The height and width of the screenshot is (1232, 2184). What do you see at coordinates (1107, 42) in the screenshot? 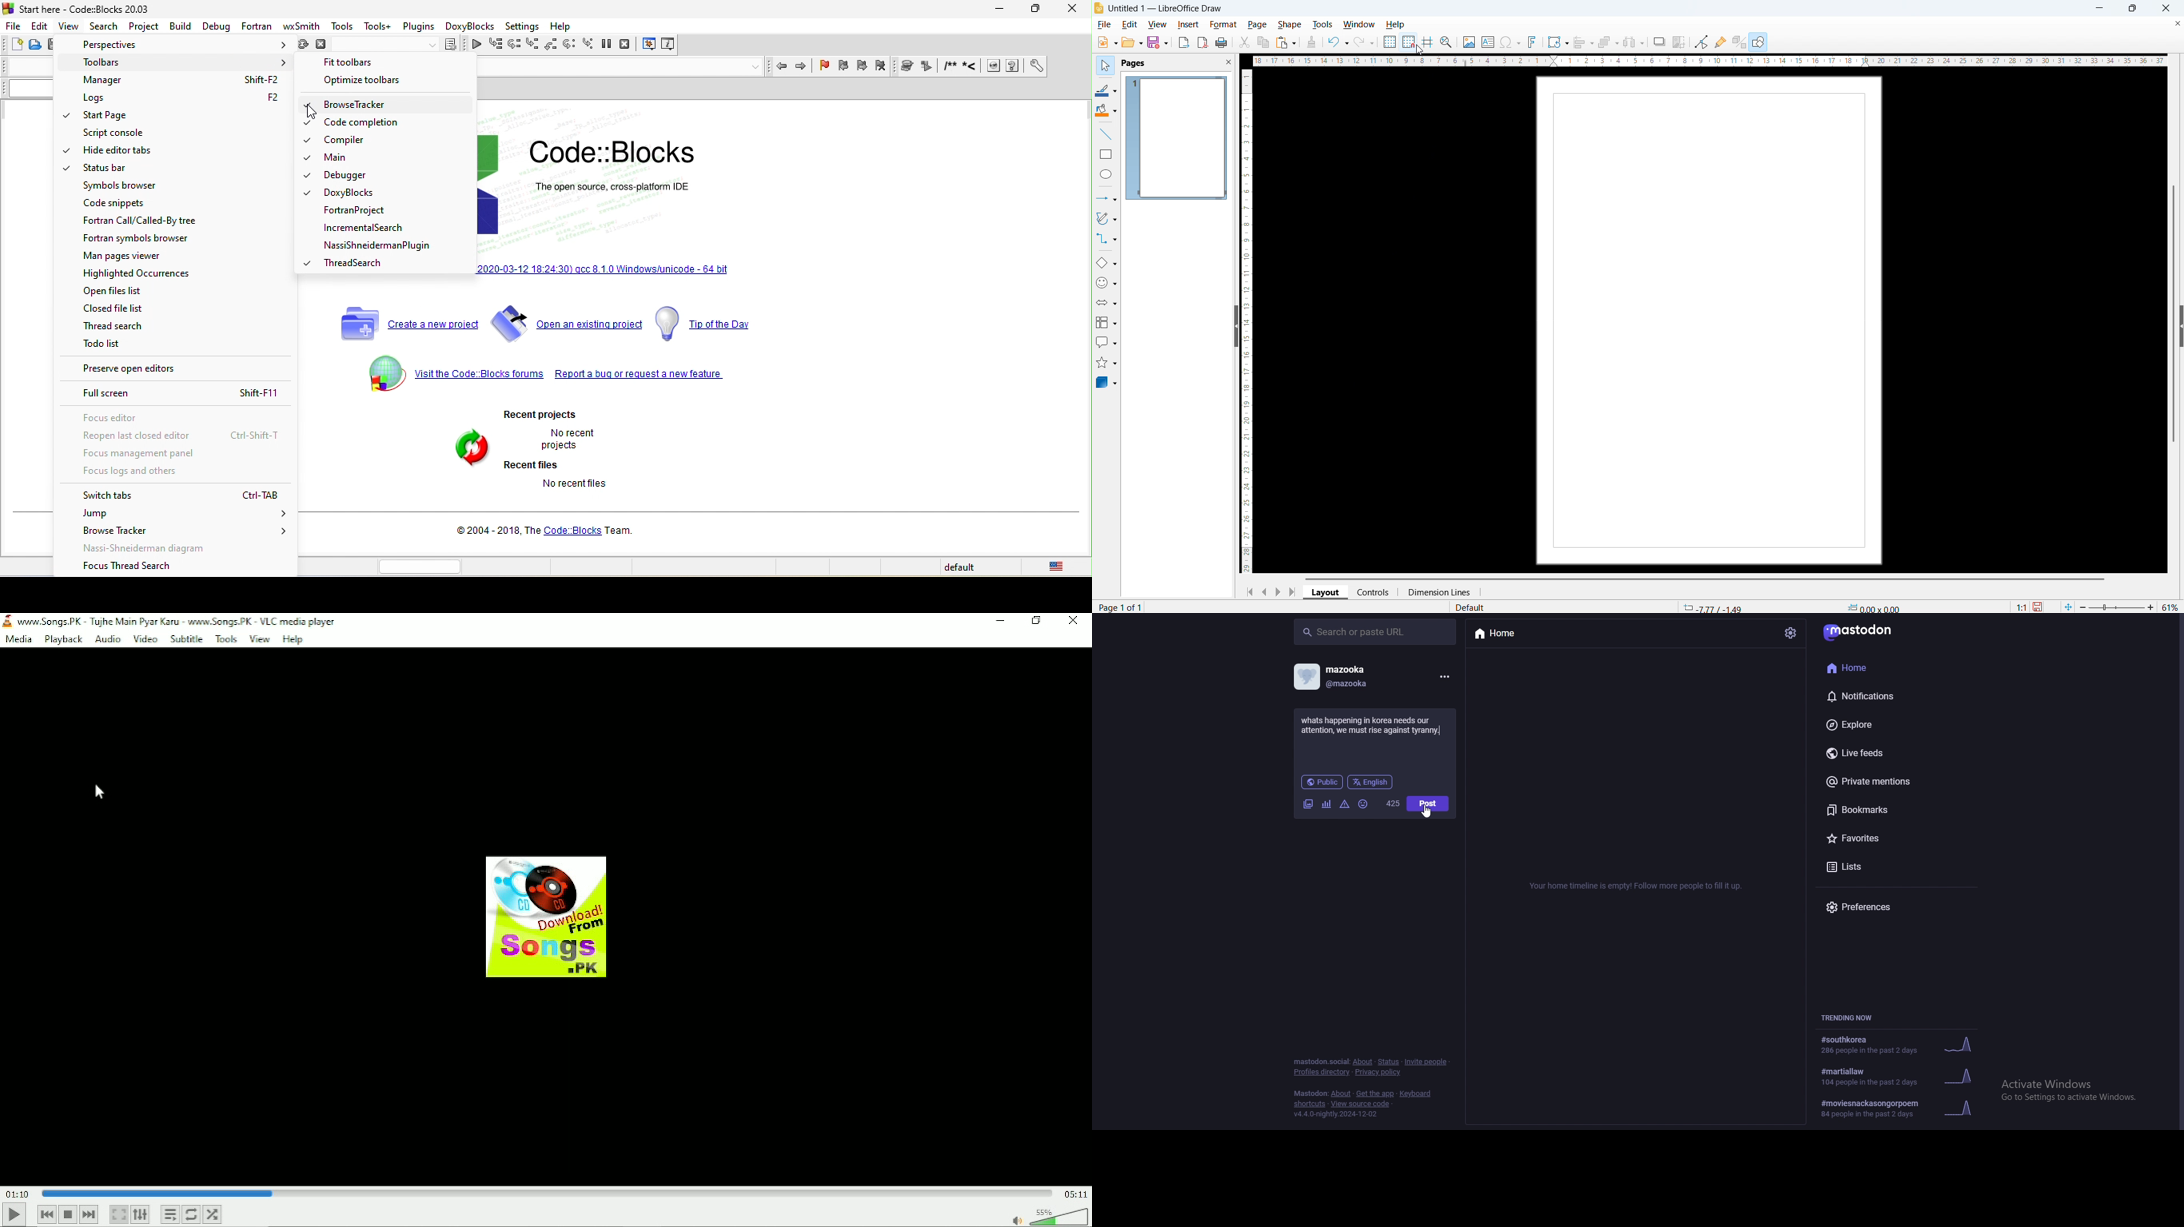
I see `New ` at bounding box center [1107, 42].